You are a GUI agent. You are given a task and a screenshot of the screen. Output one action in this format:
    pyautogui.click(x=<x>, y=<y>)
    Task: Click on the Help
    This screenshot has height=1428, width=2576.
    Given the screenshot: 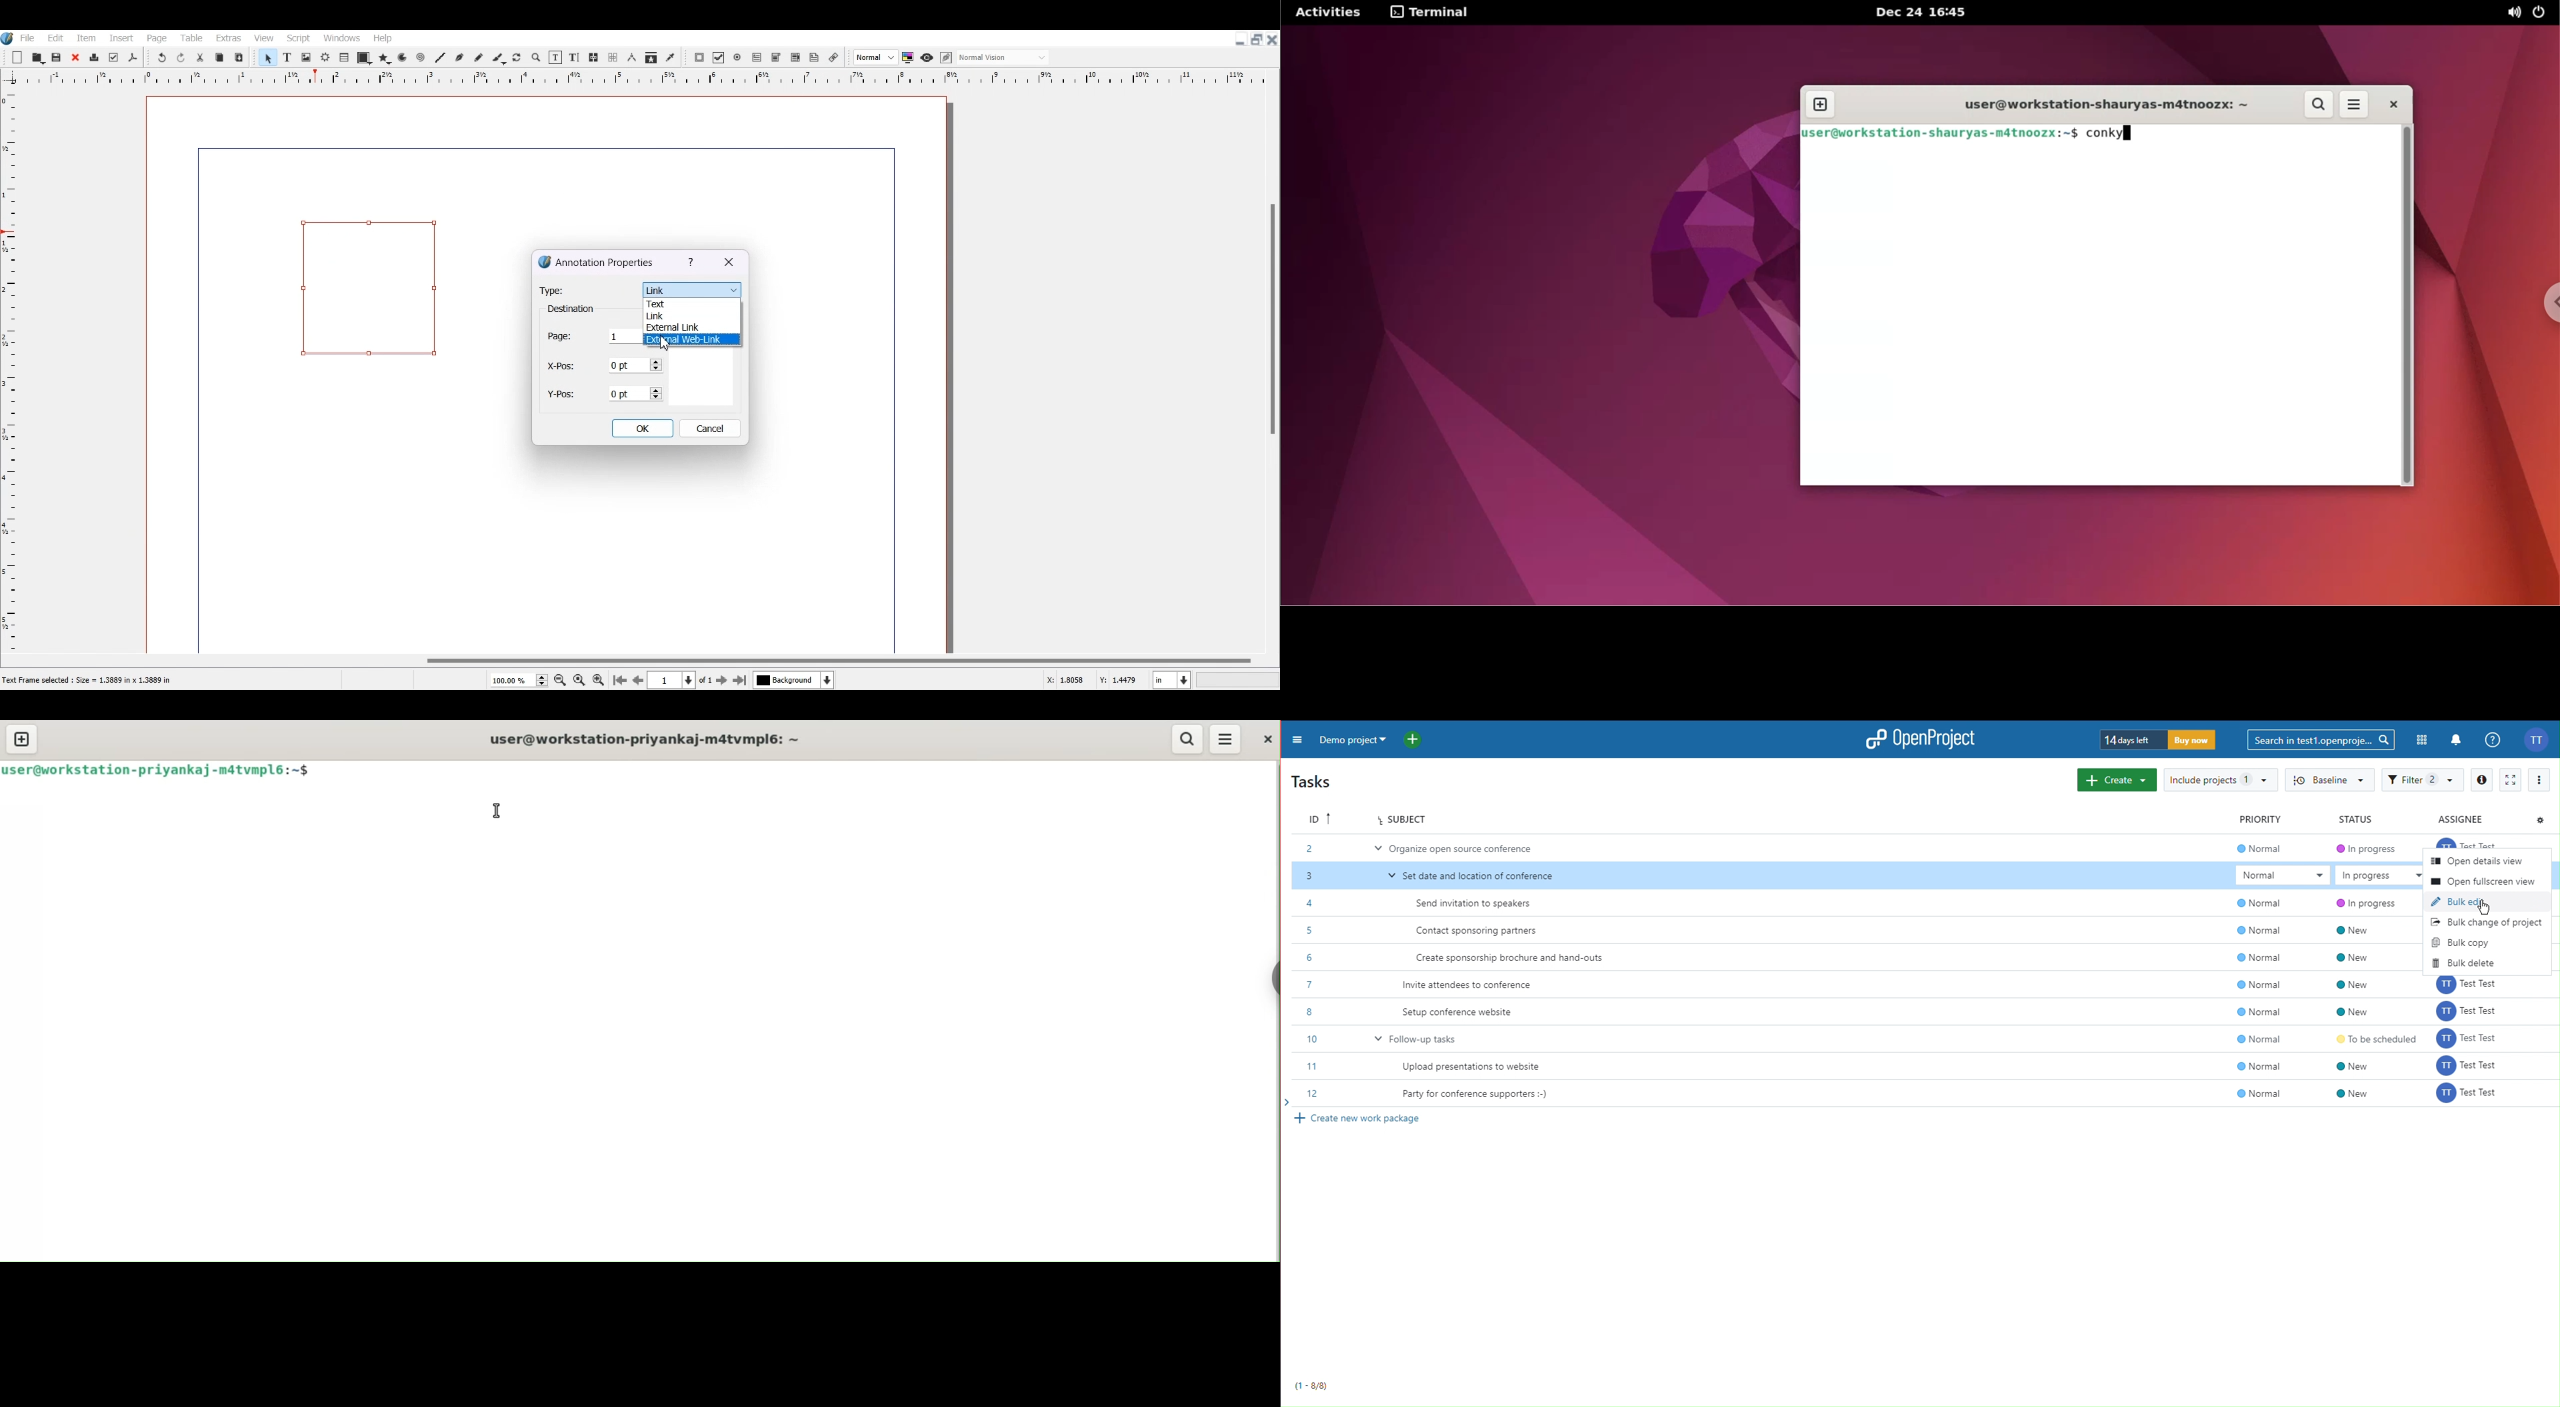 What is the action you would take?
    pyautogui.click(x=383, y=38)
    